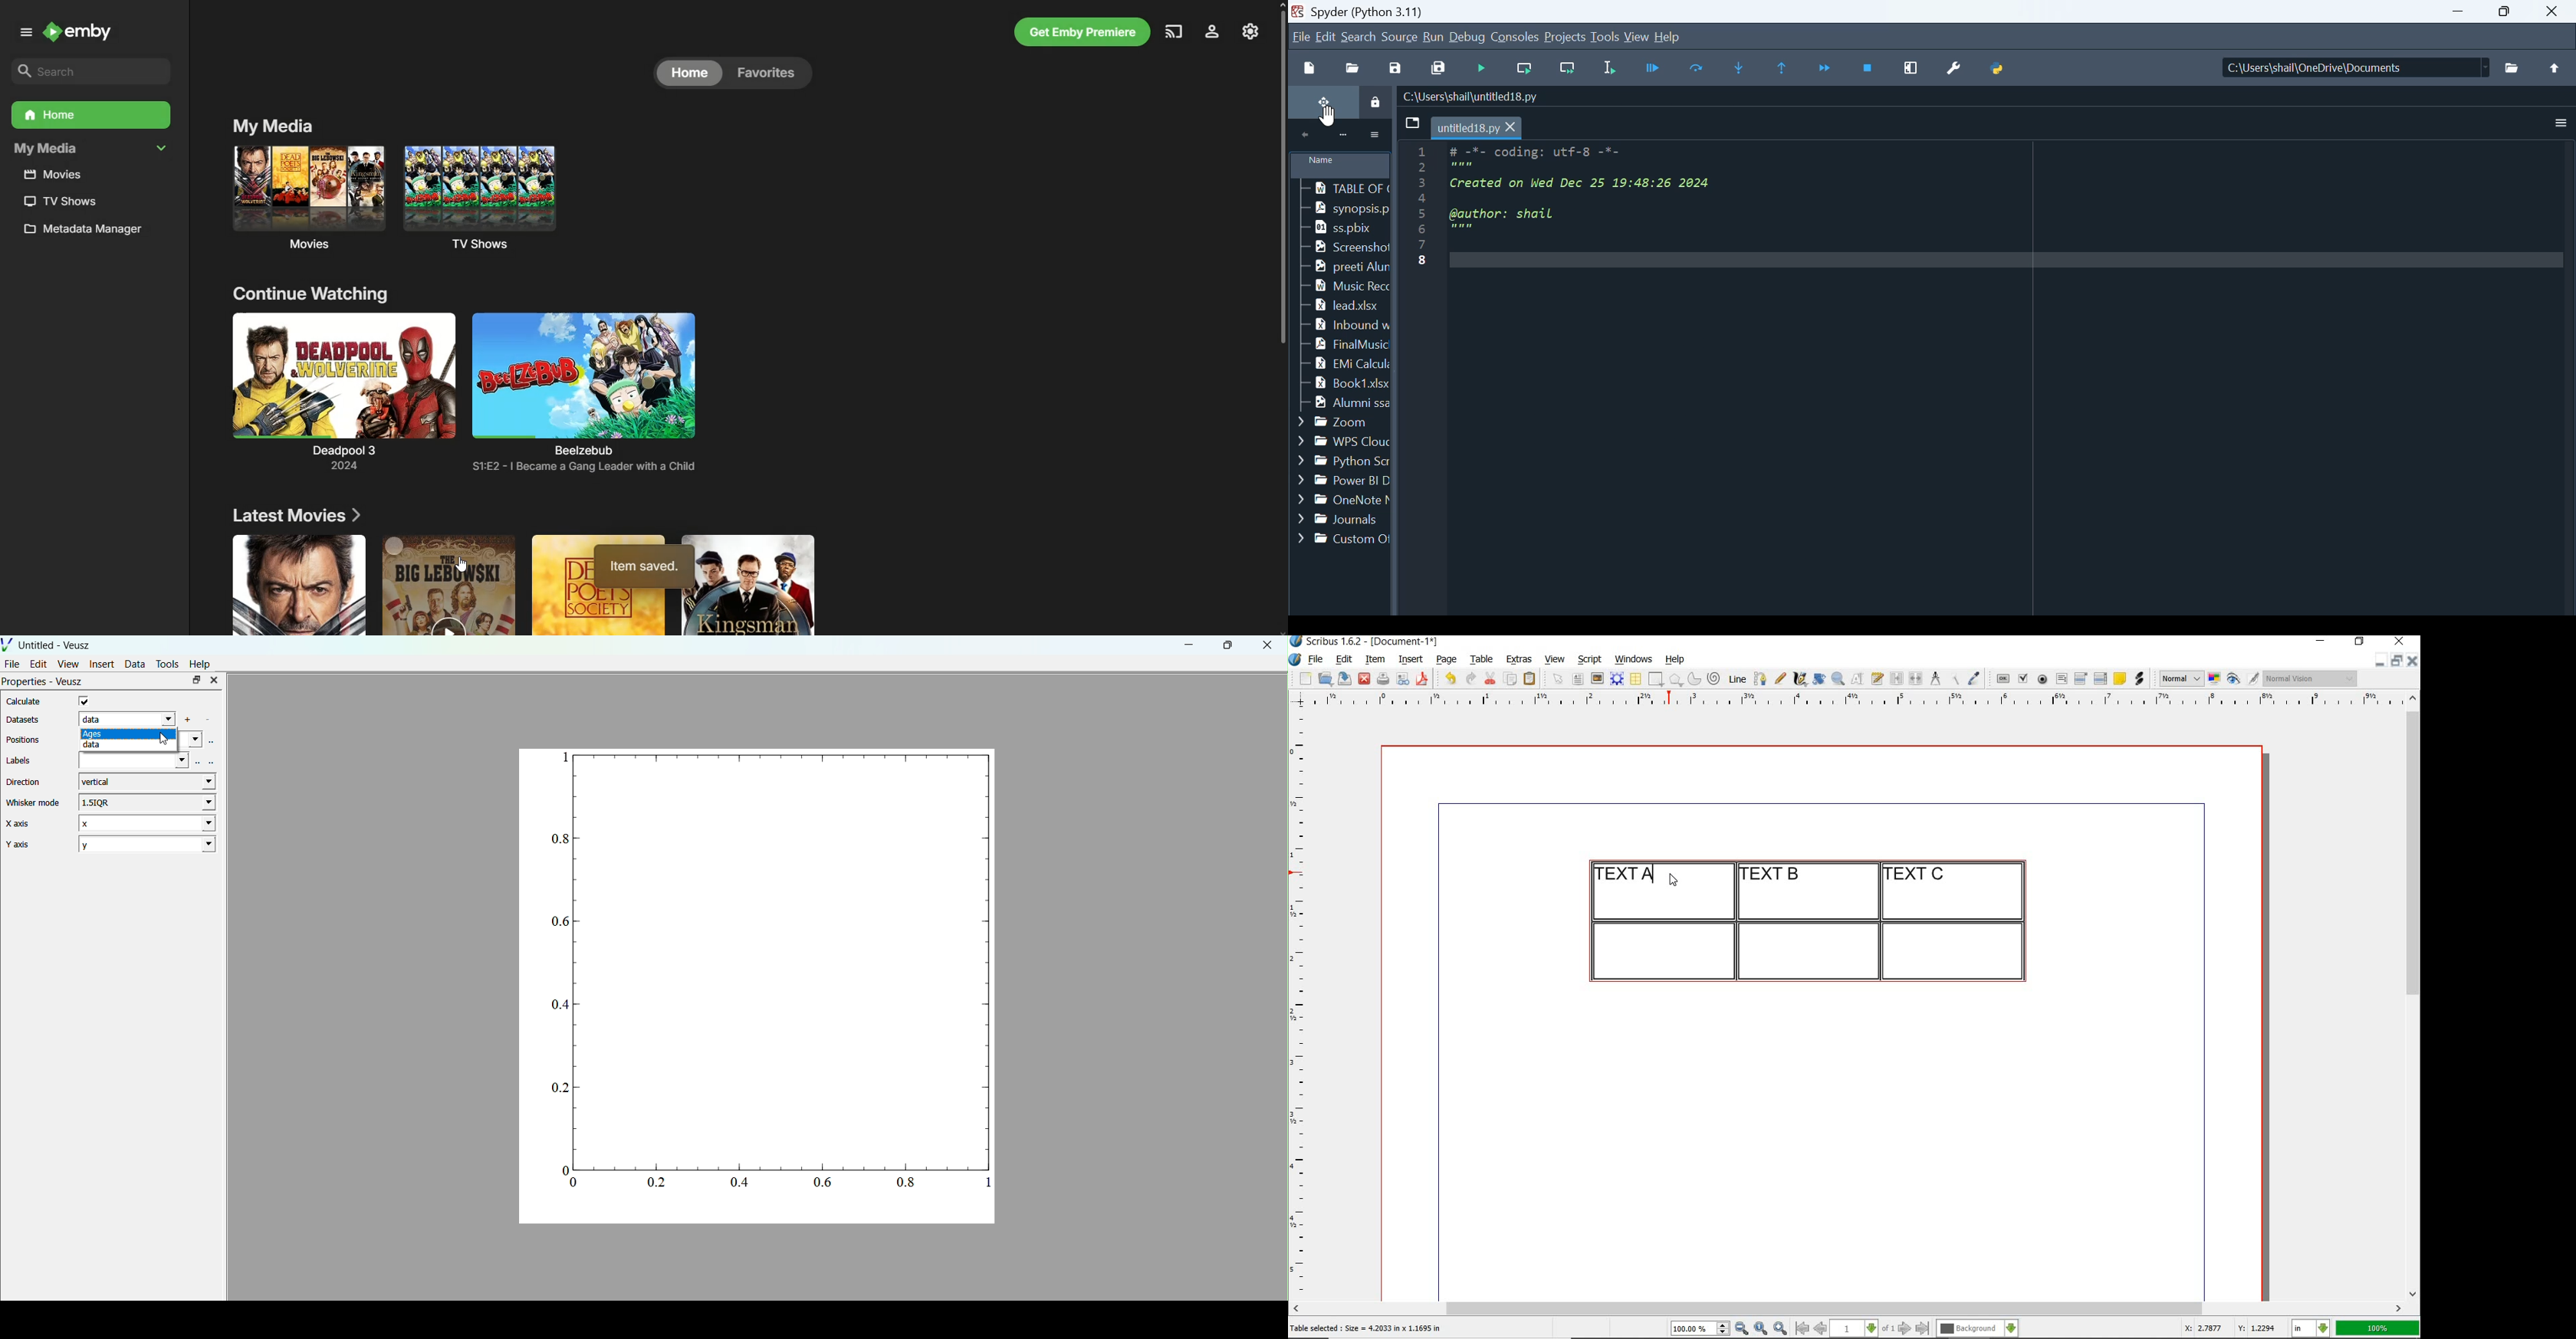  Describe the element at coordinates (1870, 68) in the screenshot. I see `Stop debugging` at that location.